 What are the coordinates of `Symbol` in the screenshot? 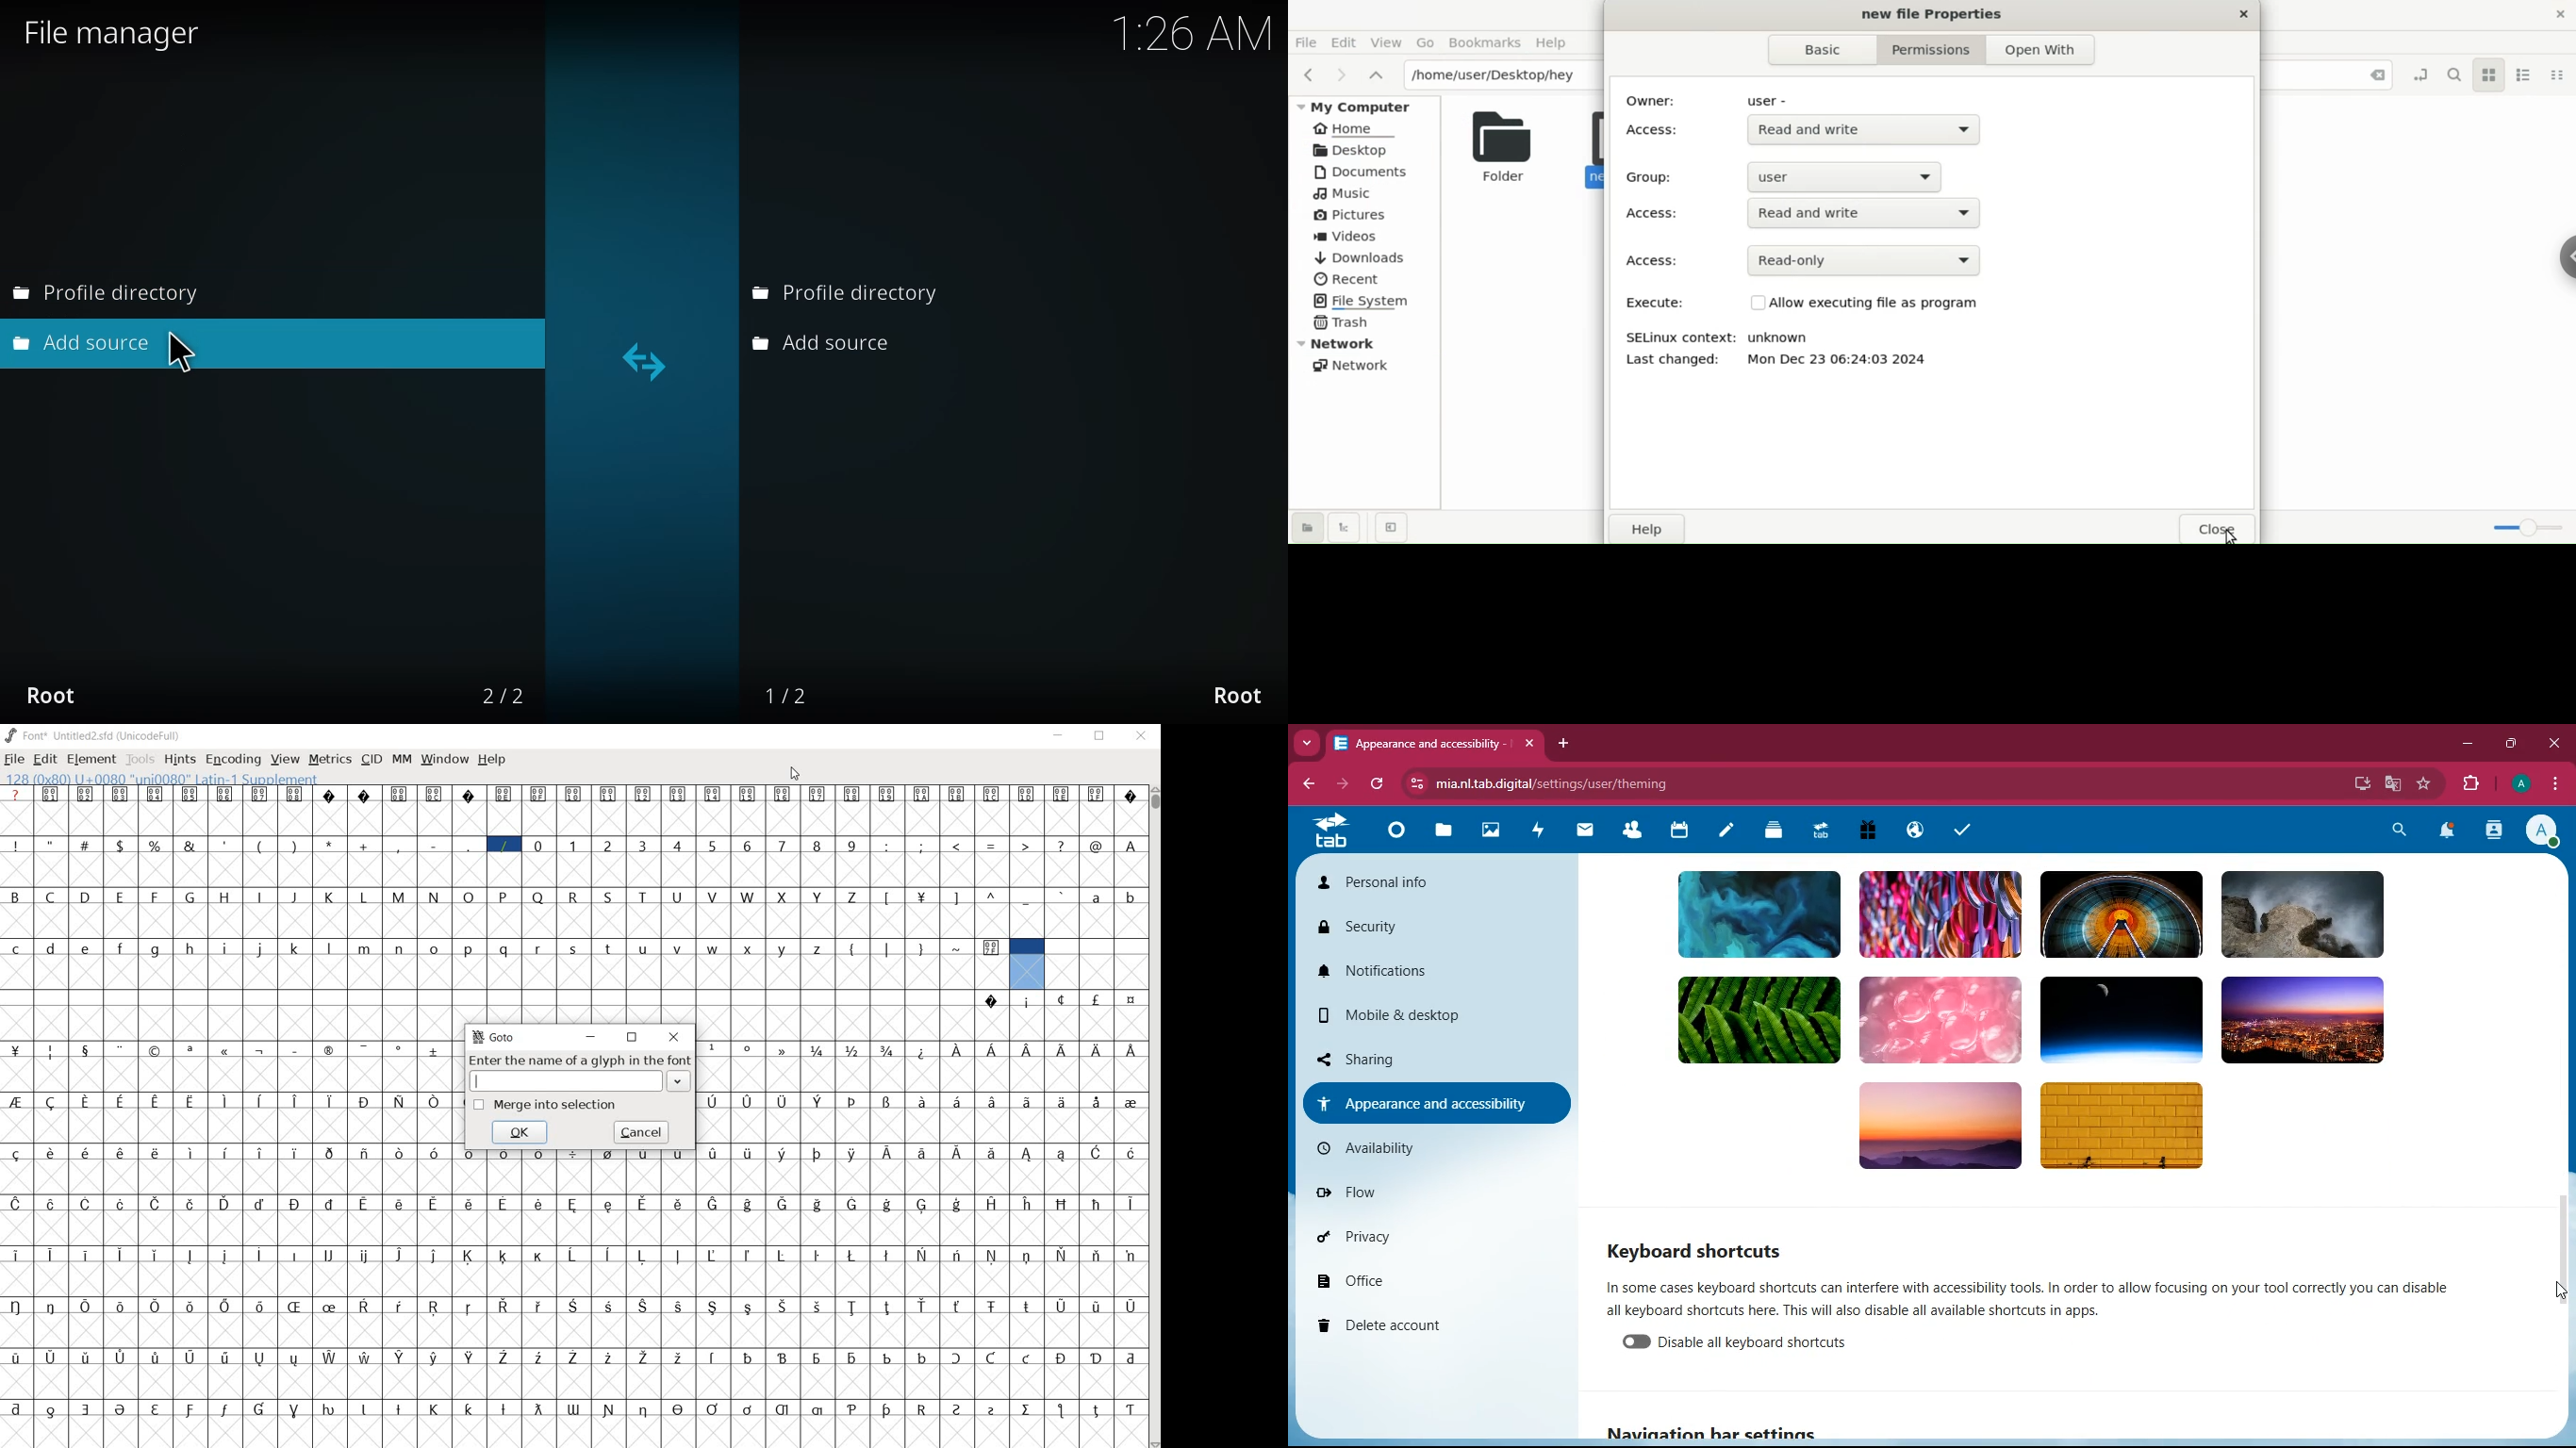 It's located at (191, 1203).